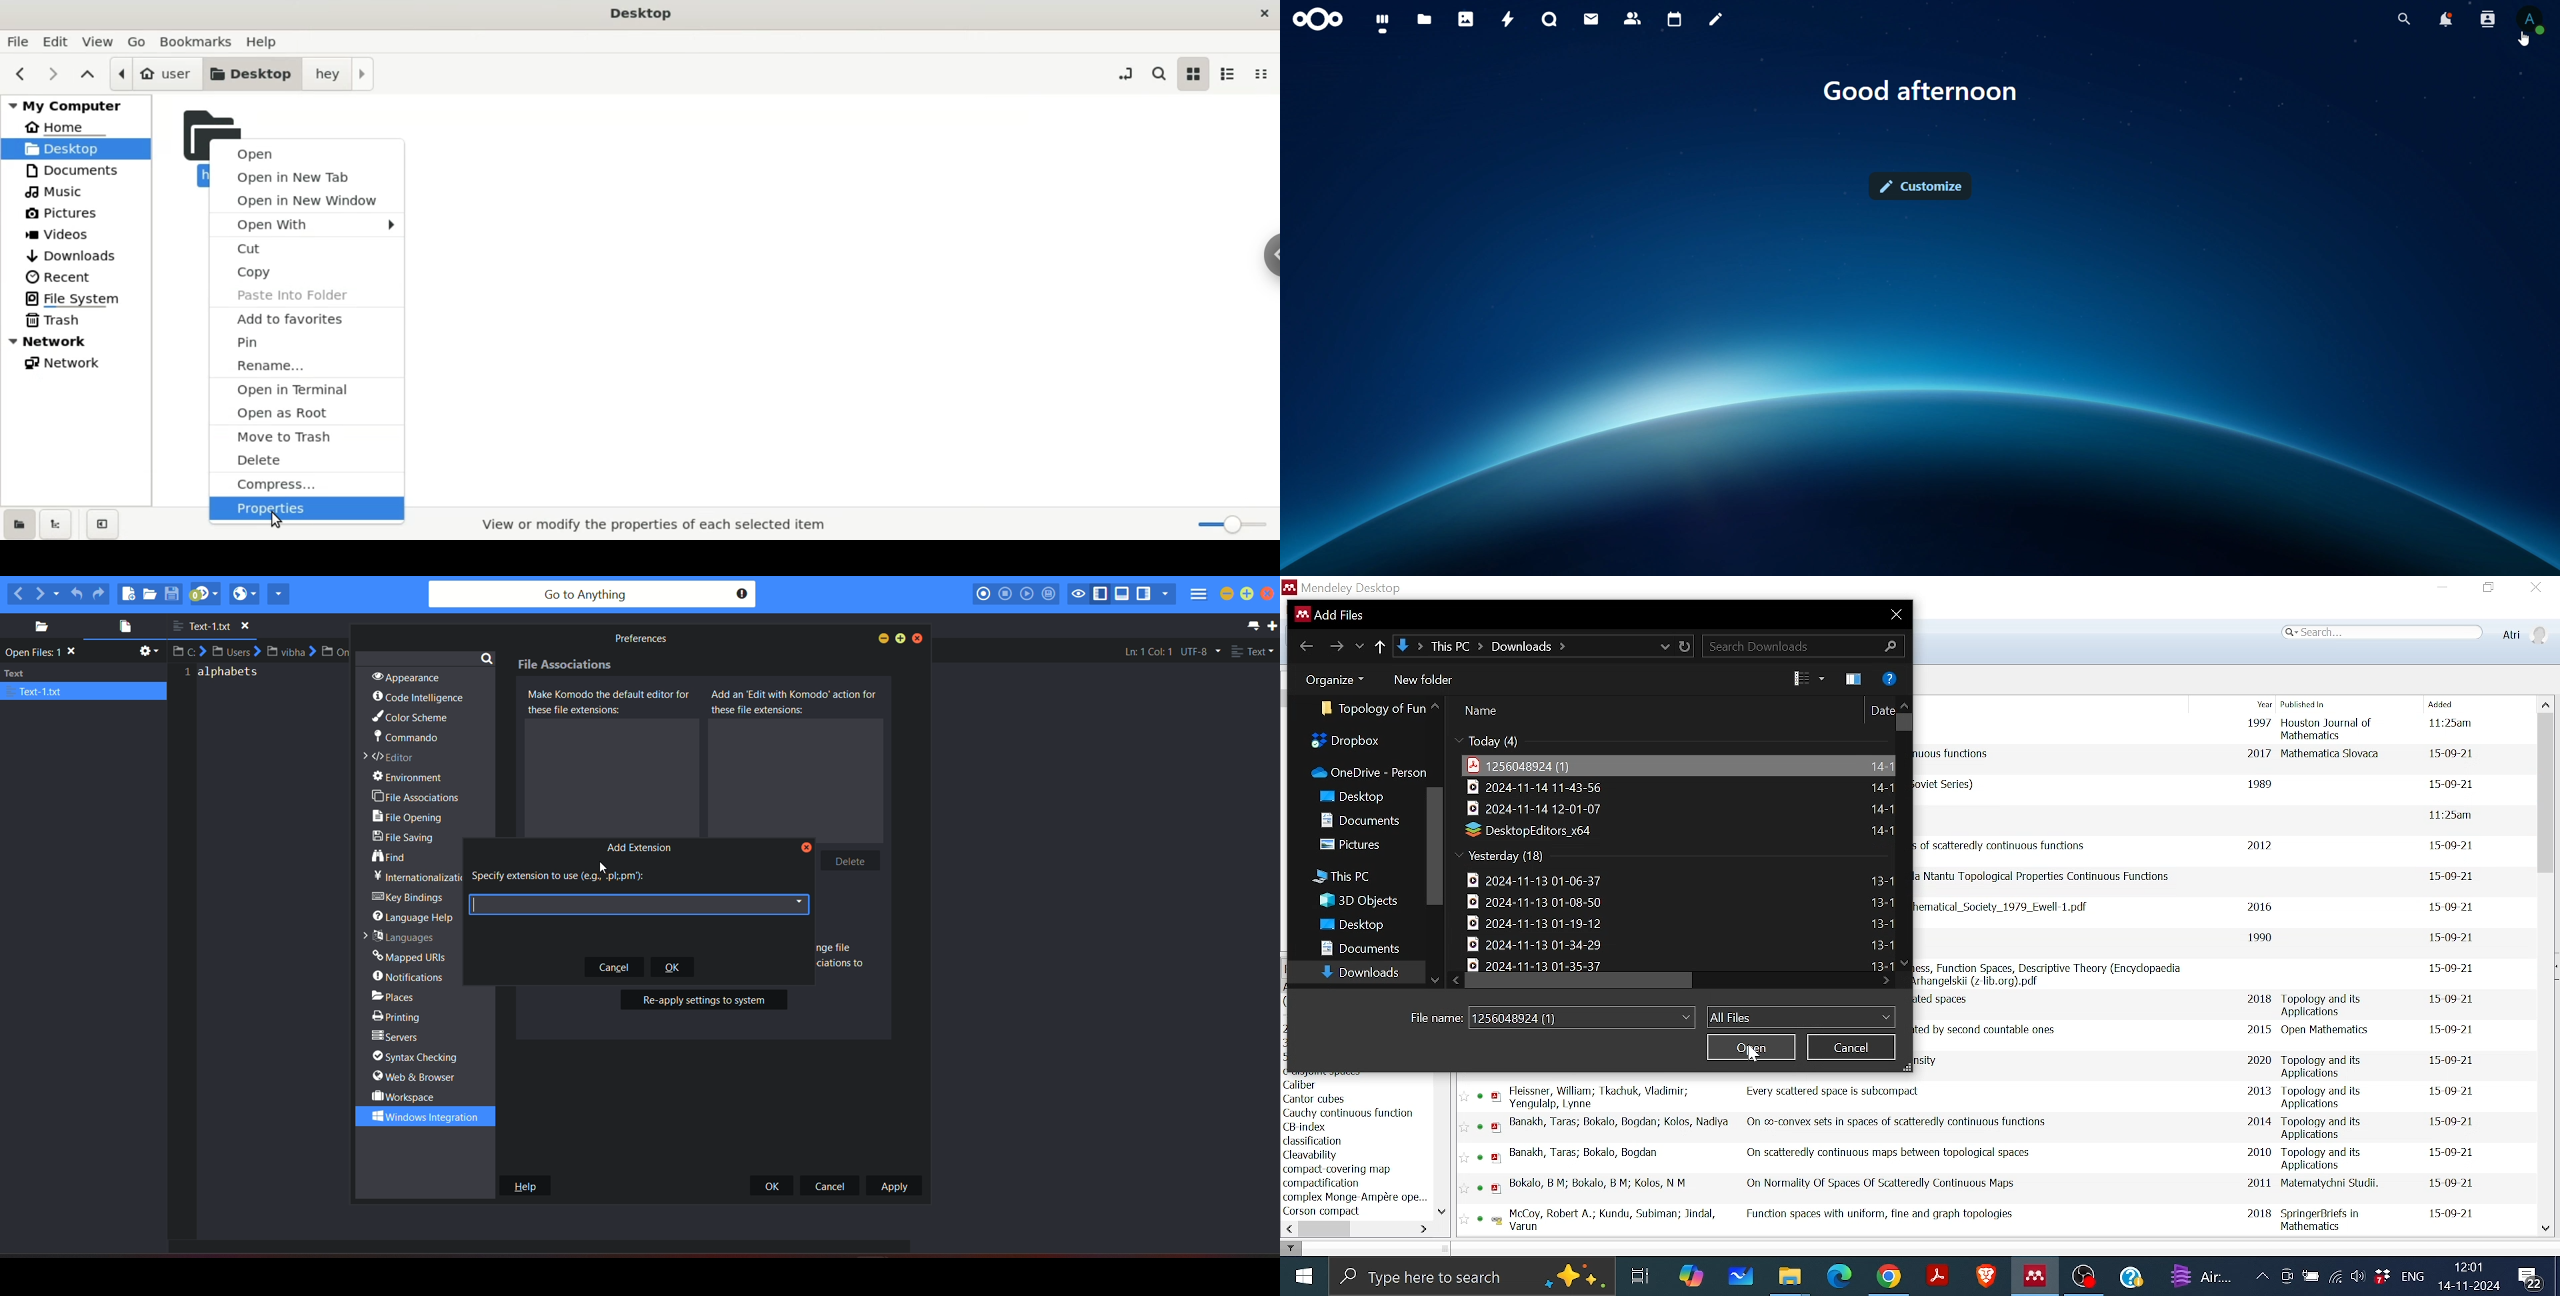 This screenshot has width=2576, height=1316. What do you see at coordinates (419, 1117) in the screenshot?
I see `windows integration` at bounding box center [419, 1117].